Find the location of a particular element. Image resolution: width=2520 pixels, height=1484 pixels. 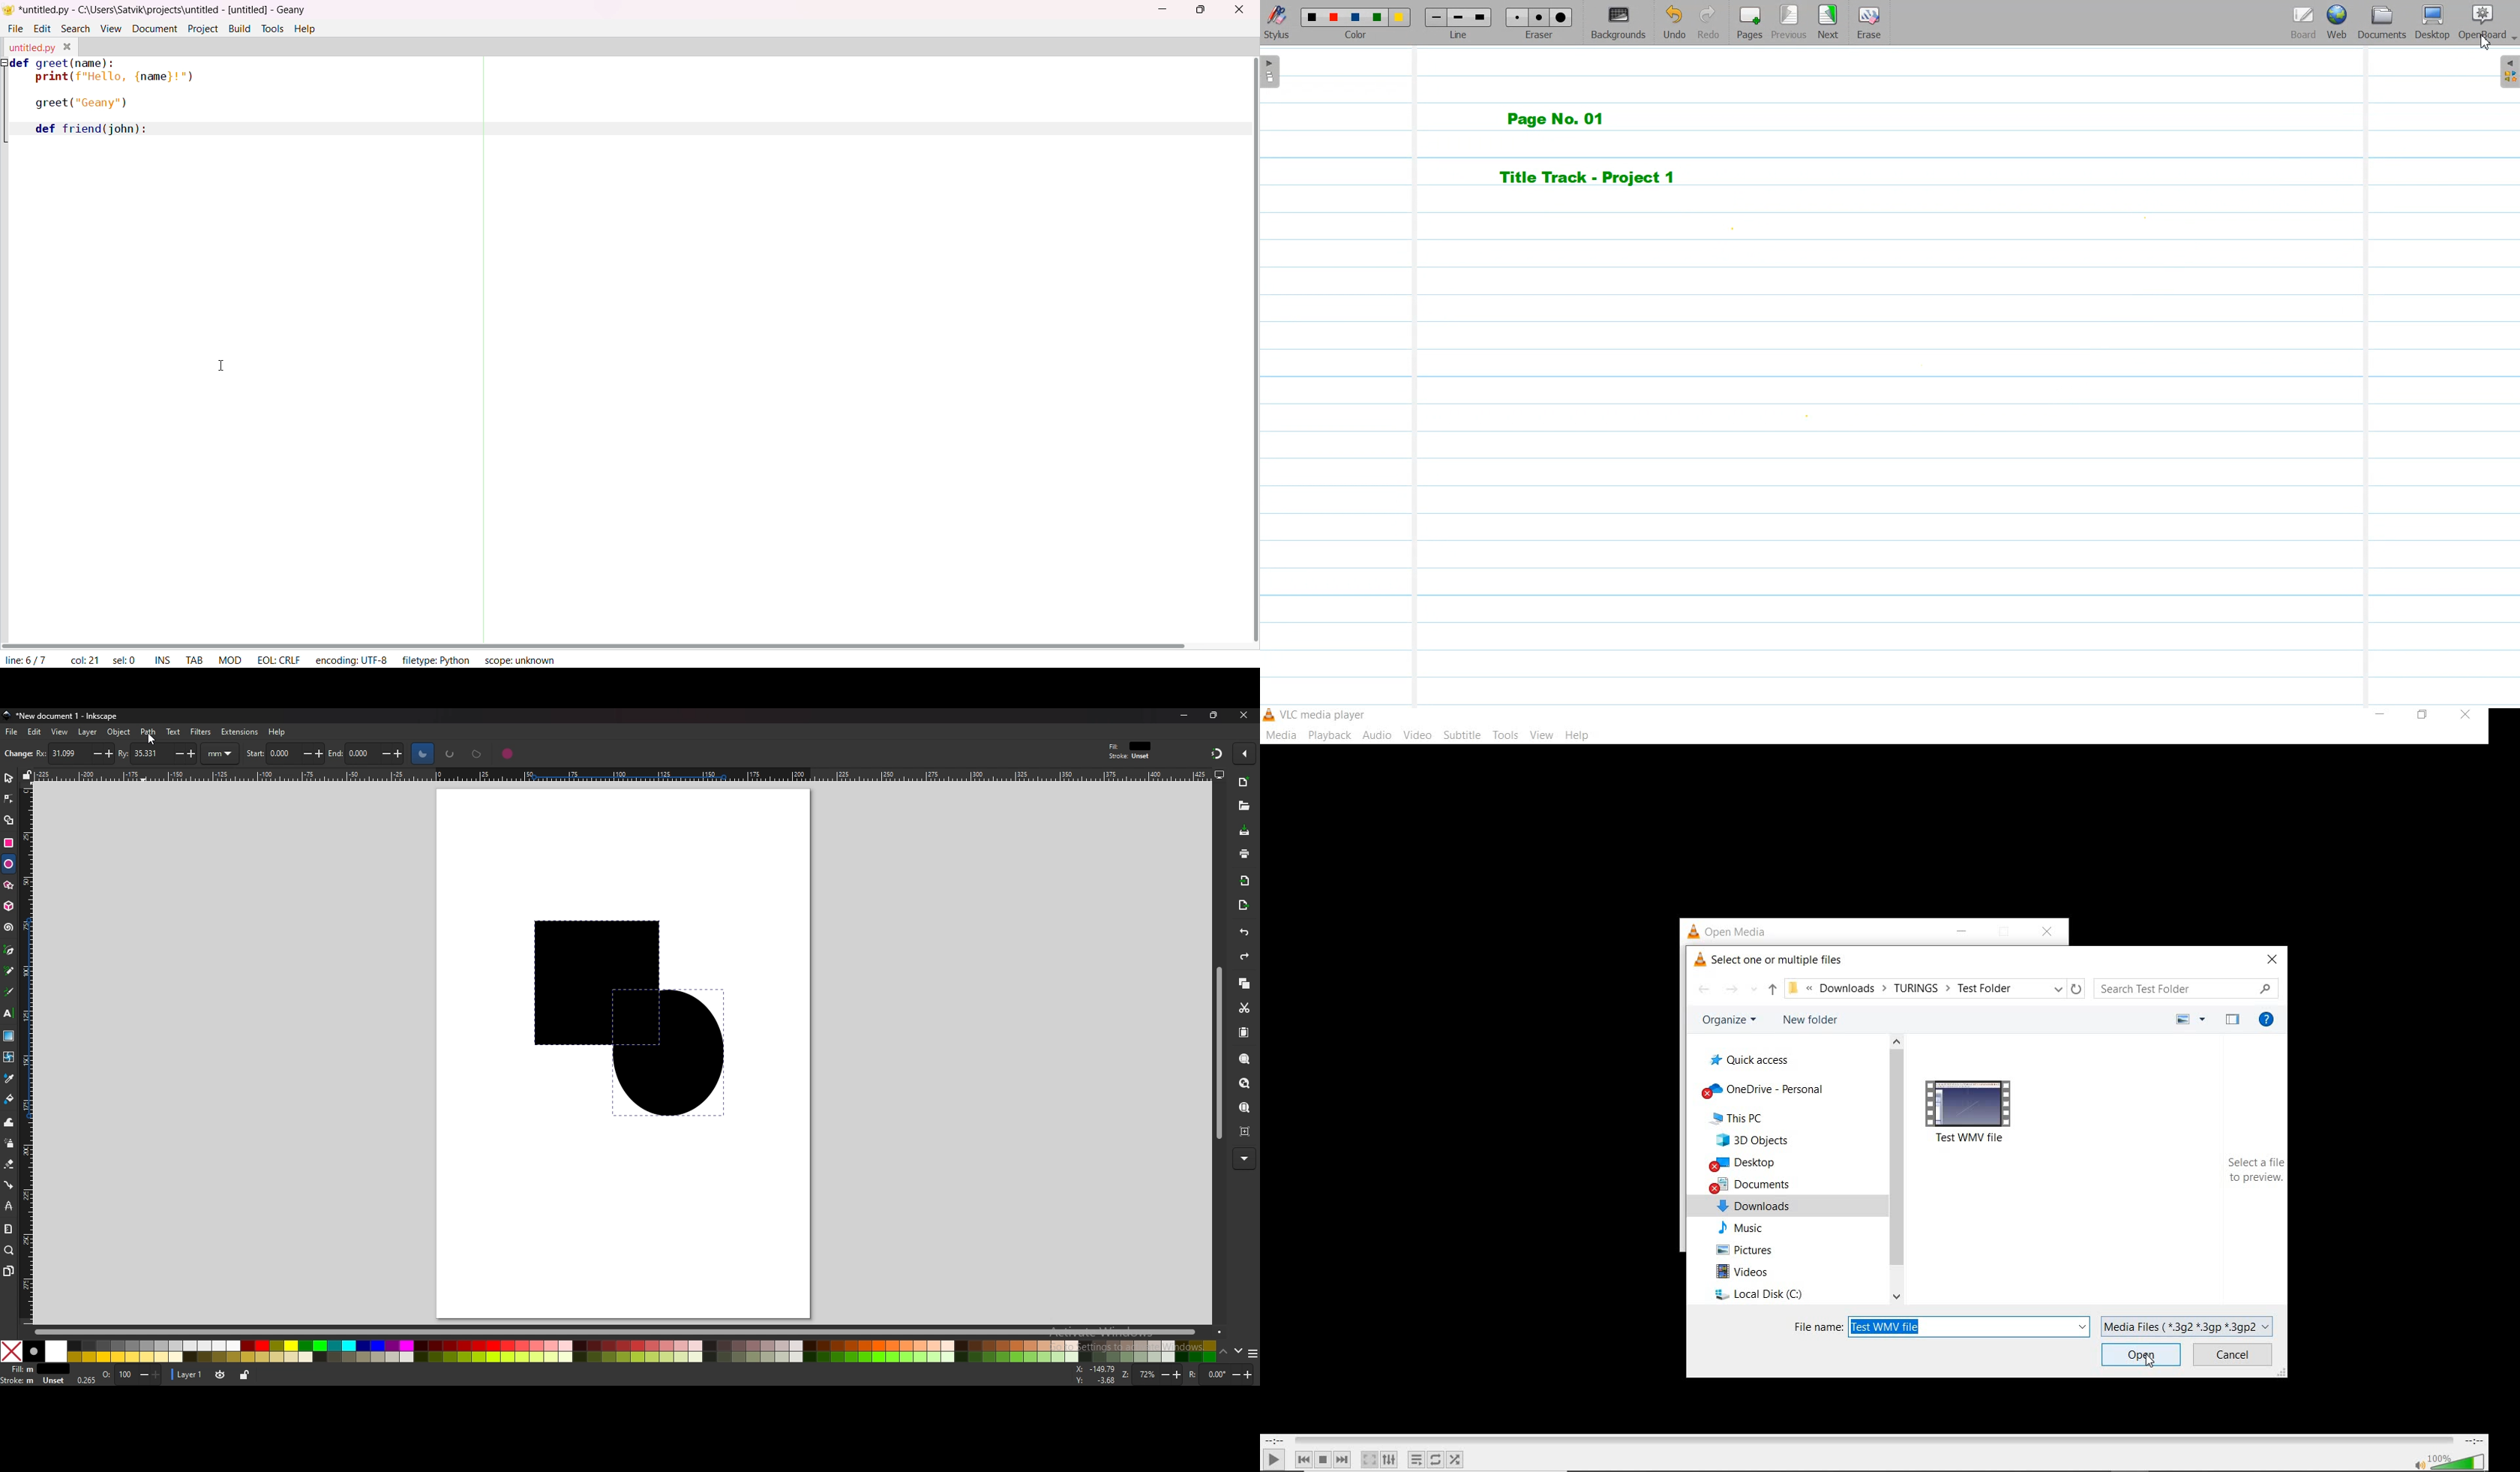

audio is located at coordinates (1378, 735).